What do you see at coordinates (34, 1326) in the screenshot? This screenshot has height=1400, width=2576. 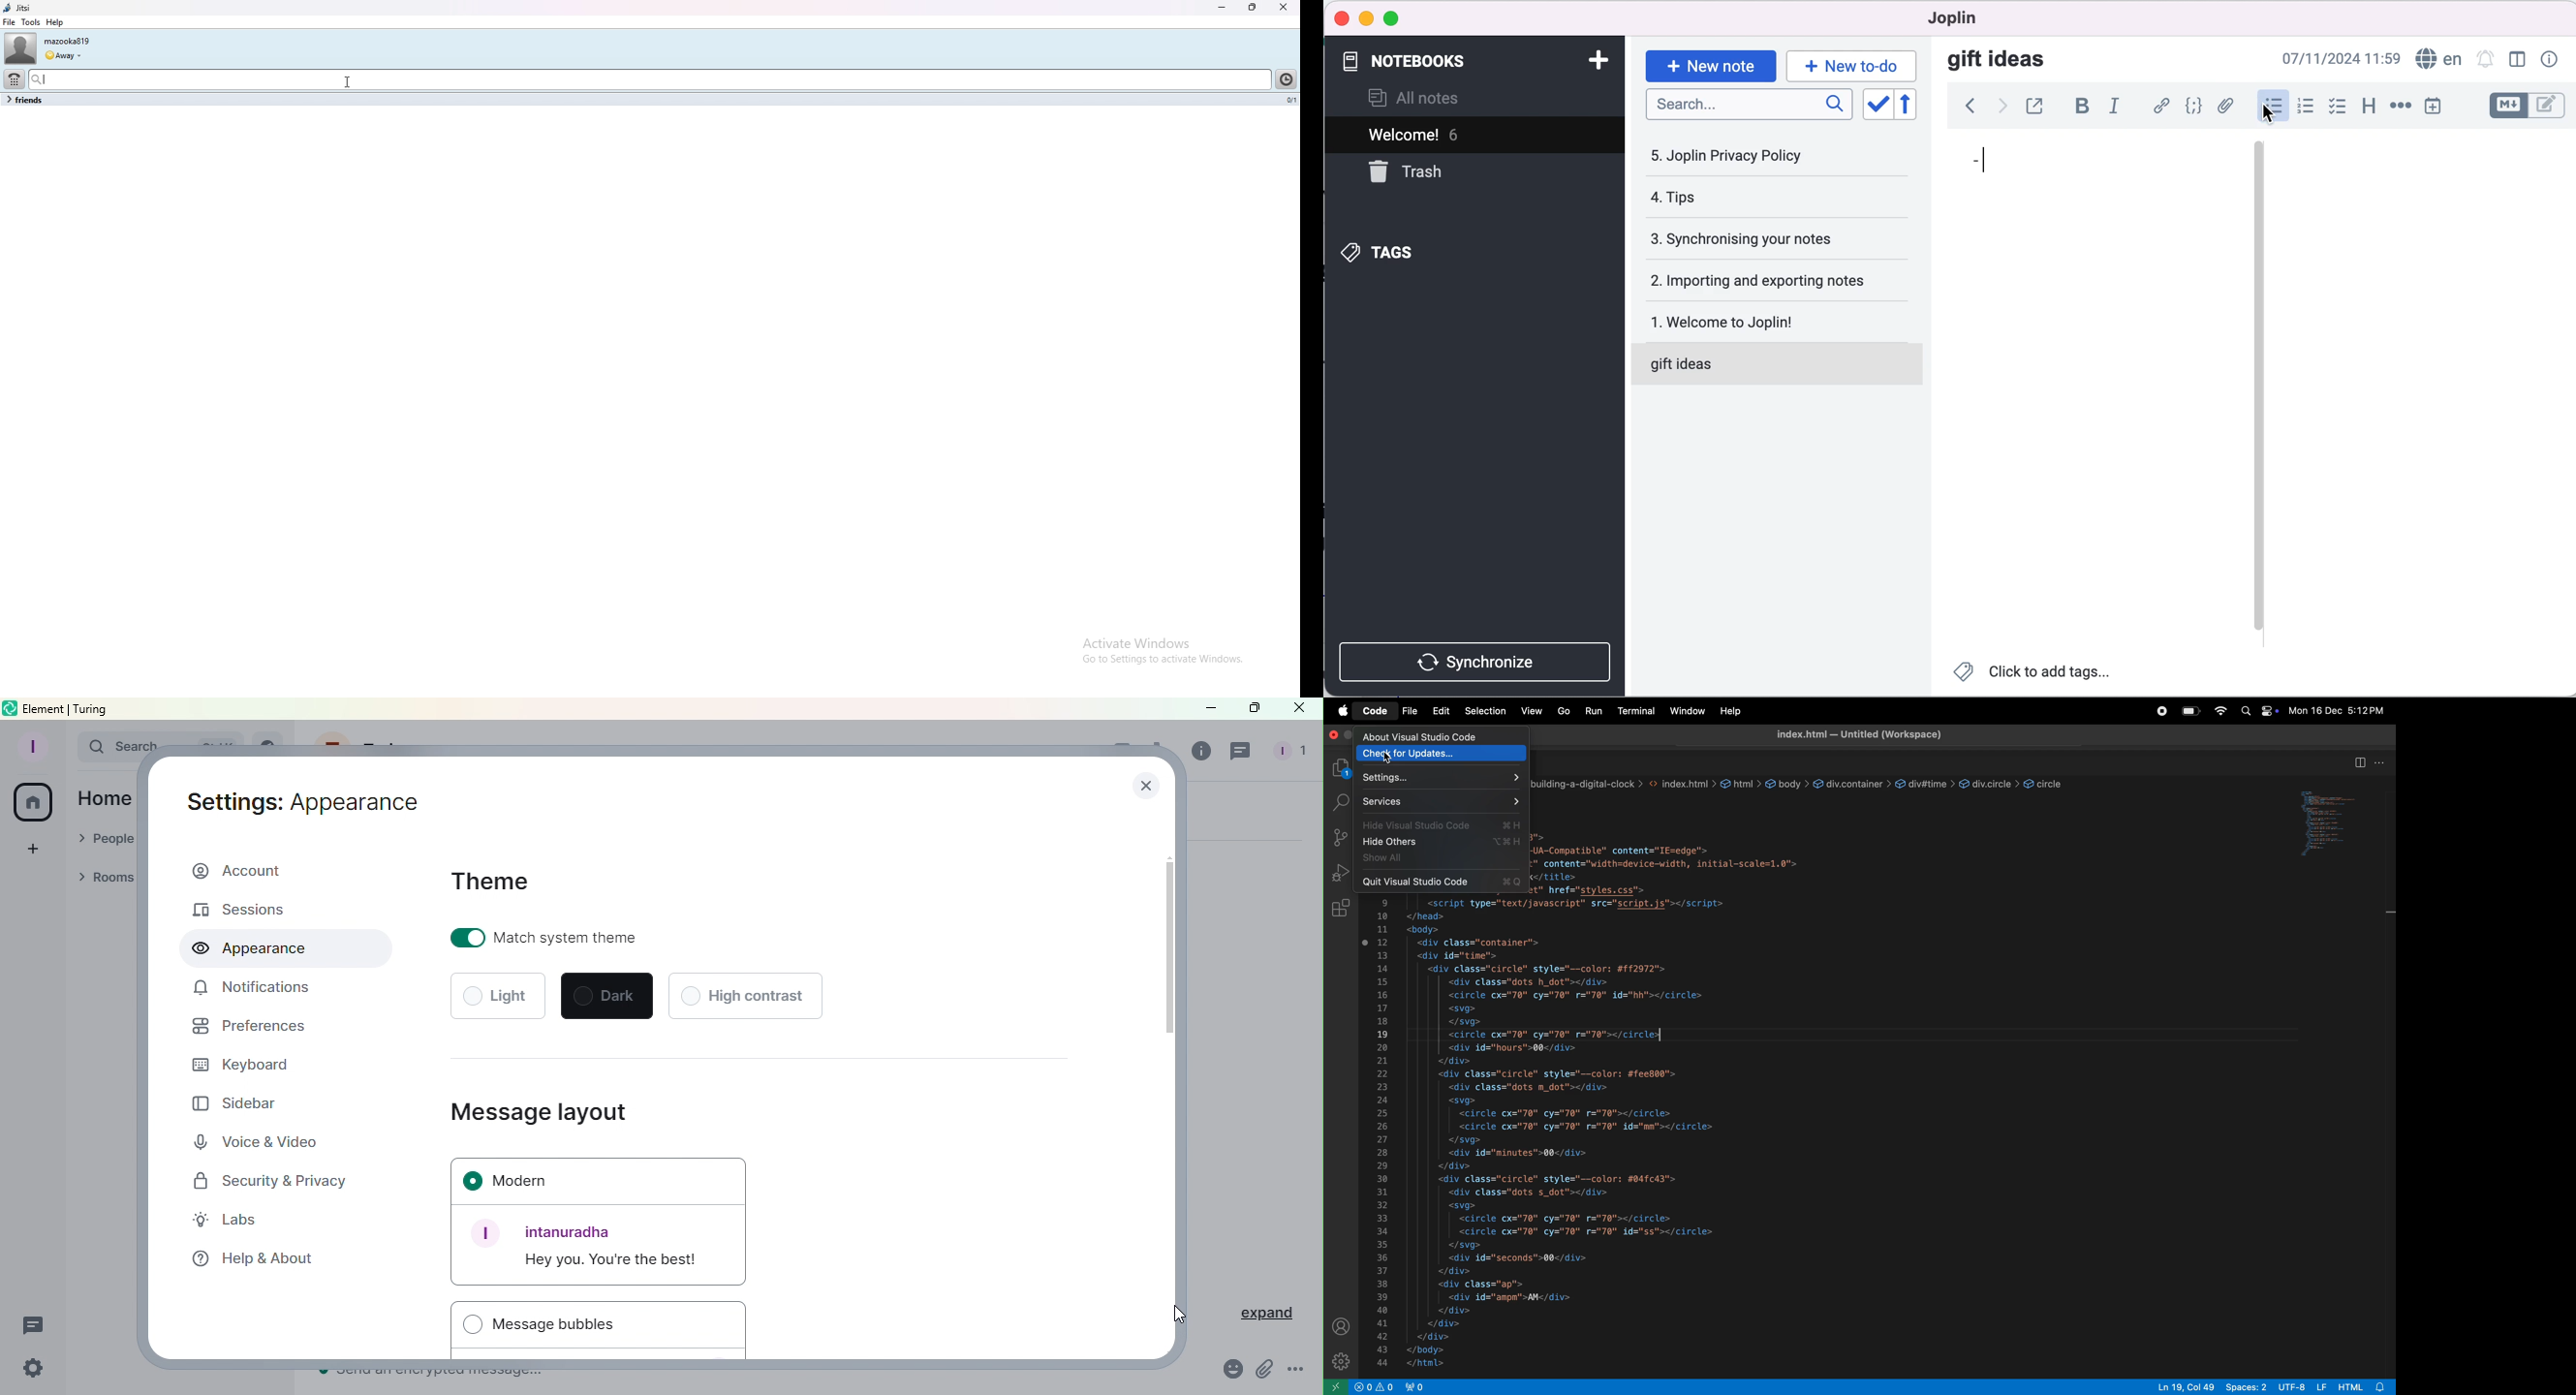 I see `Threads` at bounding box center [34, 1326].